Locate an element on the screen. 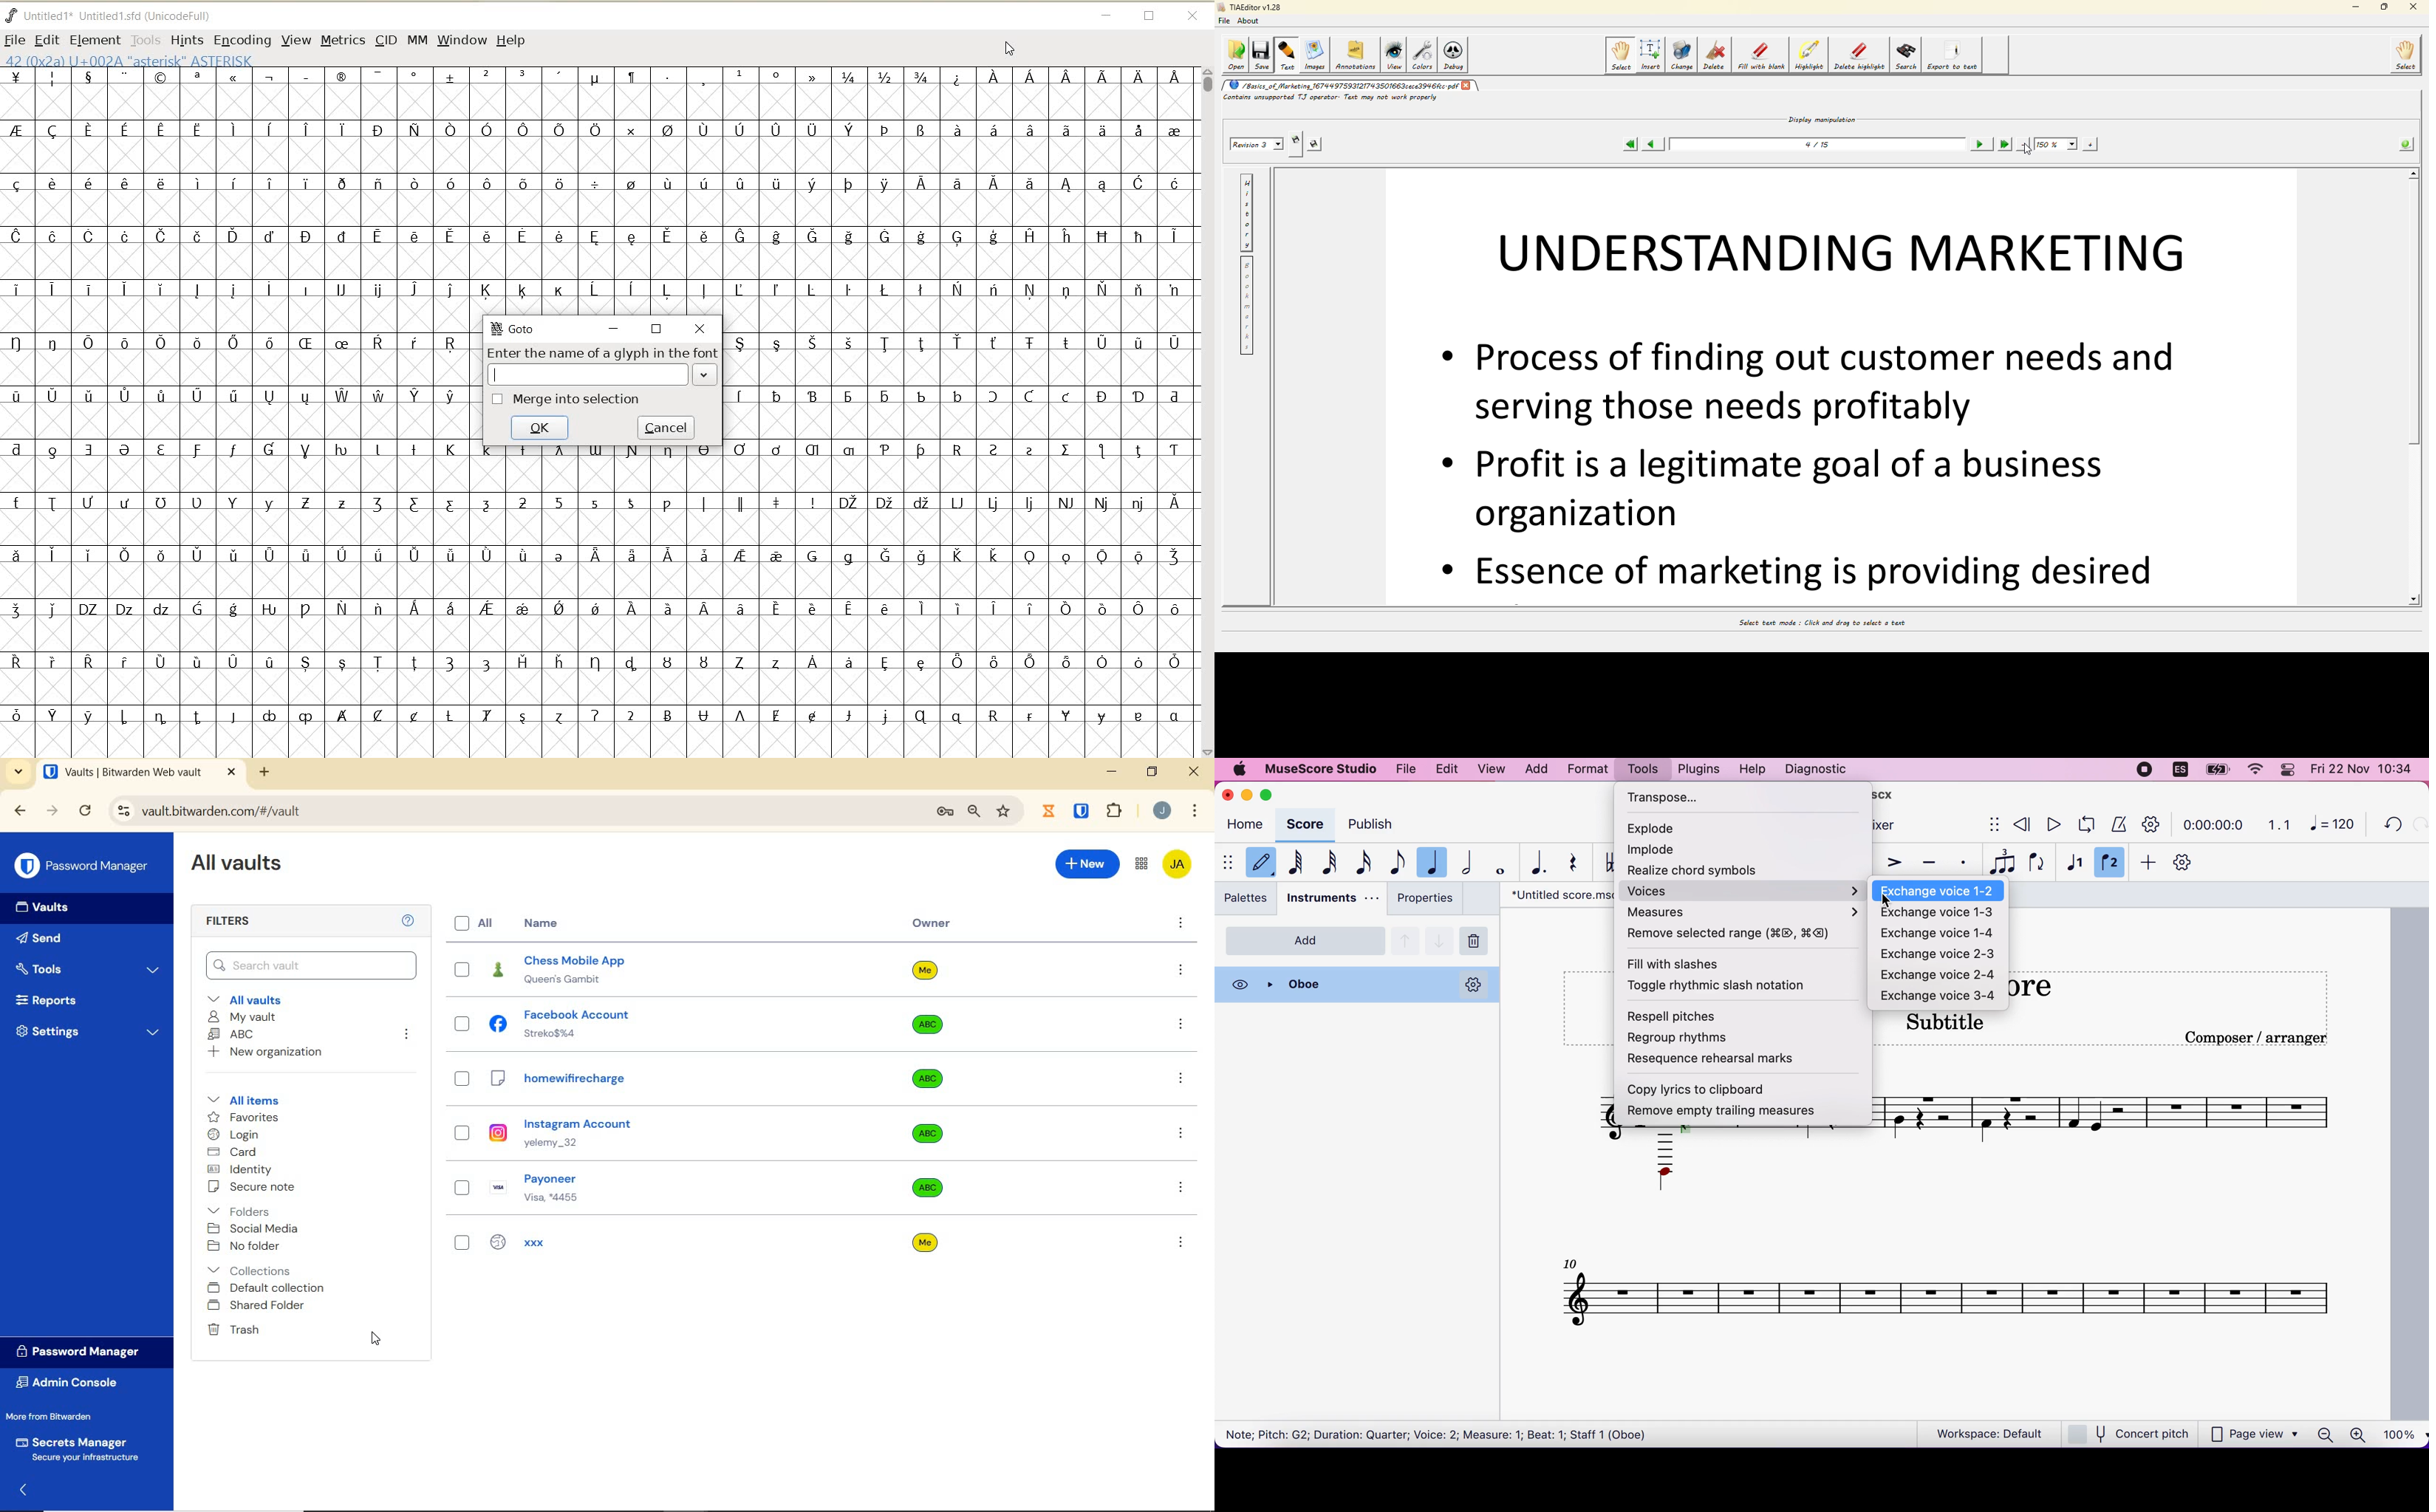  toggle rhythmic slash notation is located at coordinates (1716, 987).